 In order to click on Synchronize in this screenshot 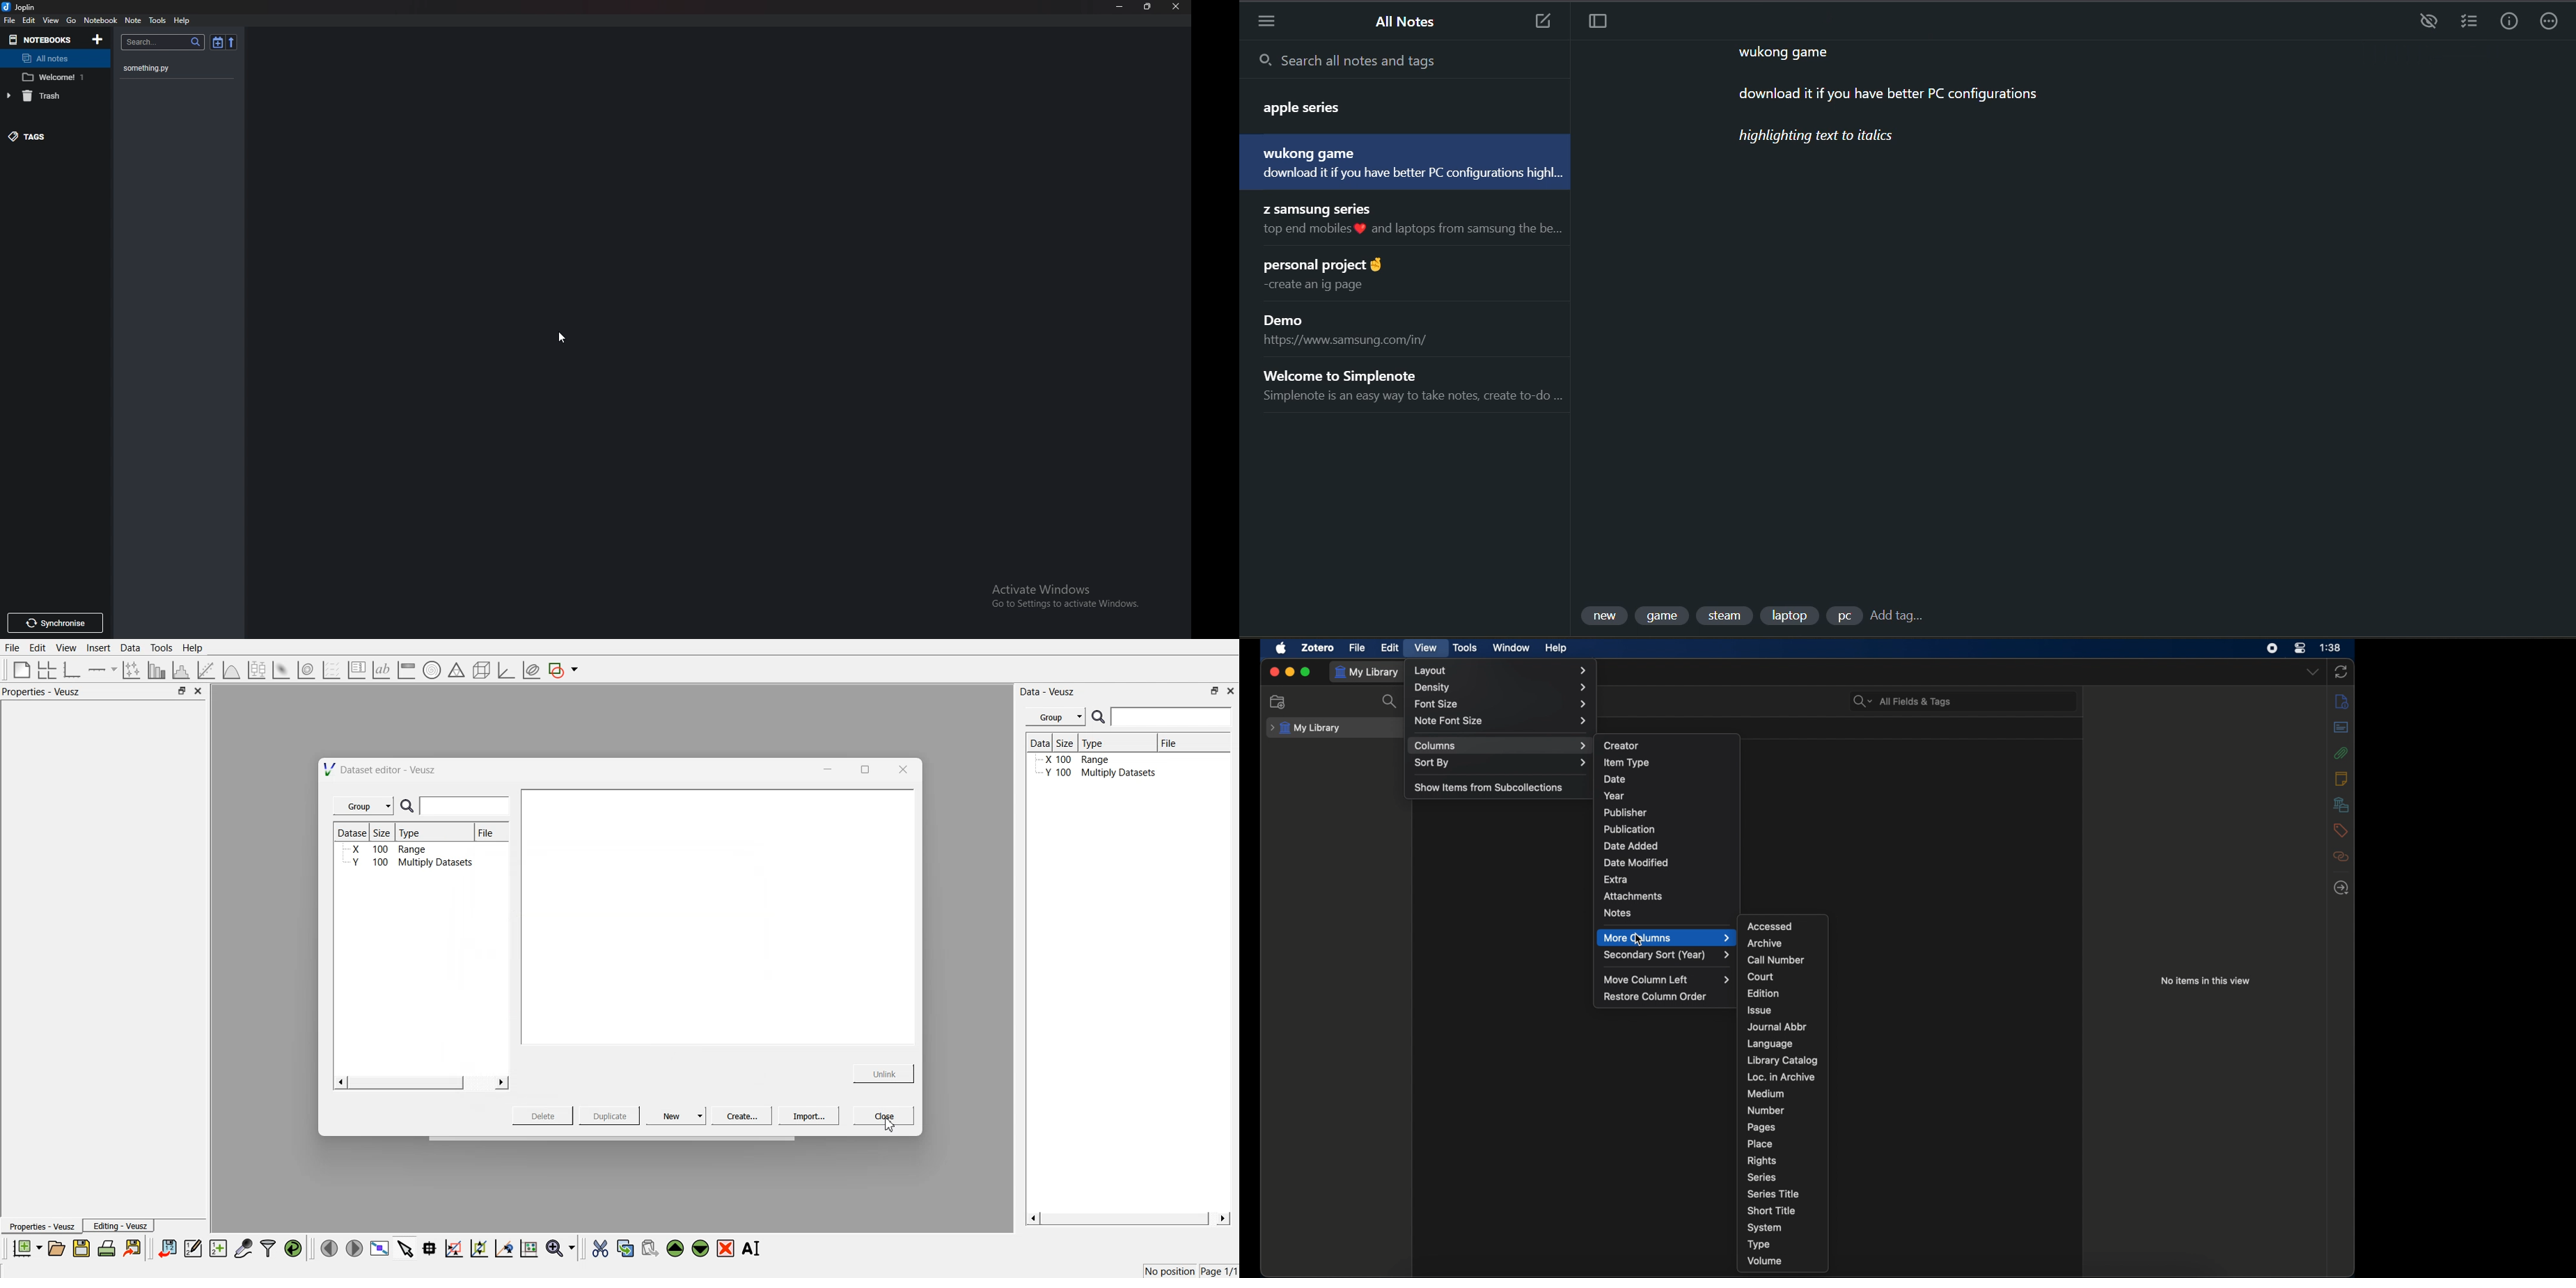, I will do `click(55, 623)`.